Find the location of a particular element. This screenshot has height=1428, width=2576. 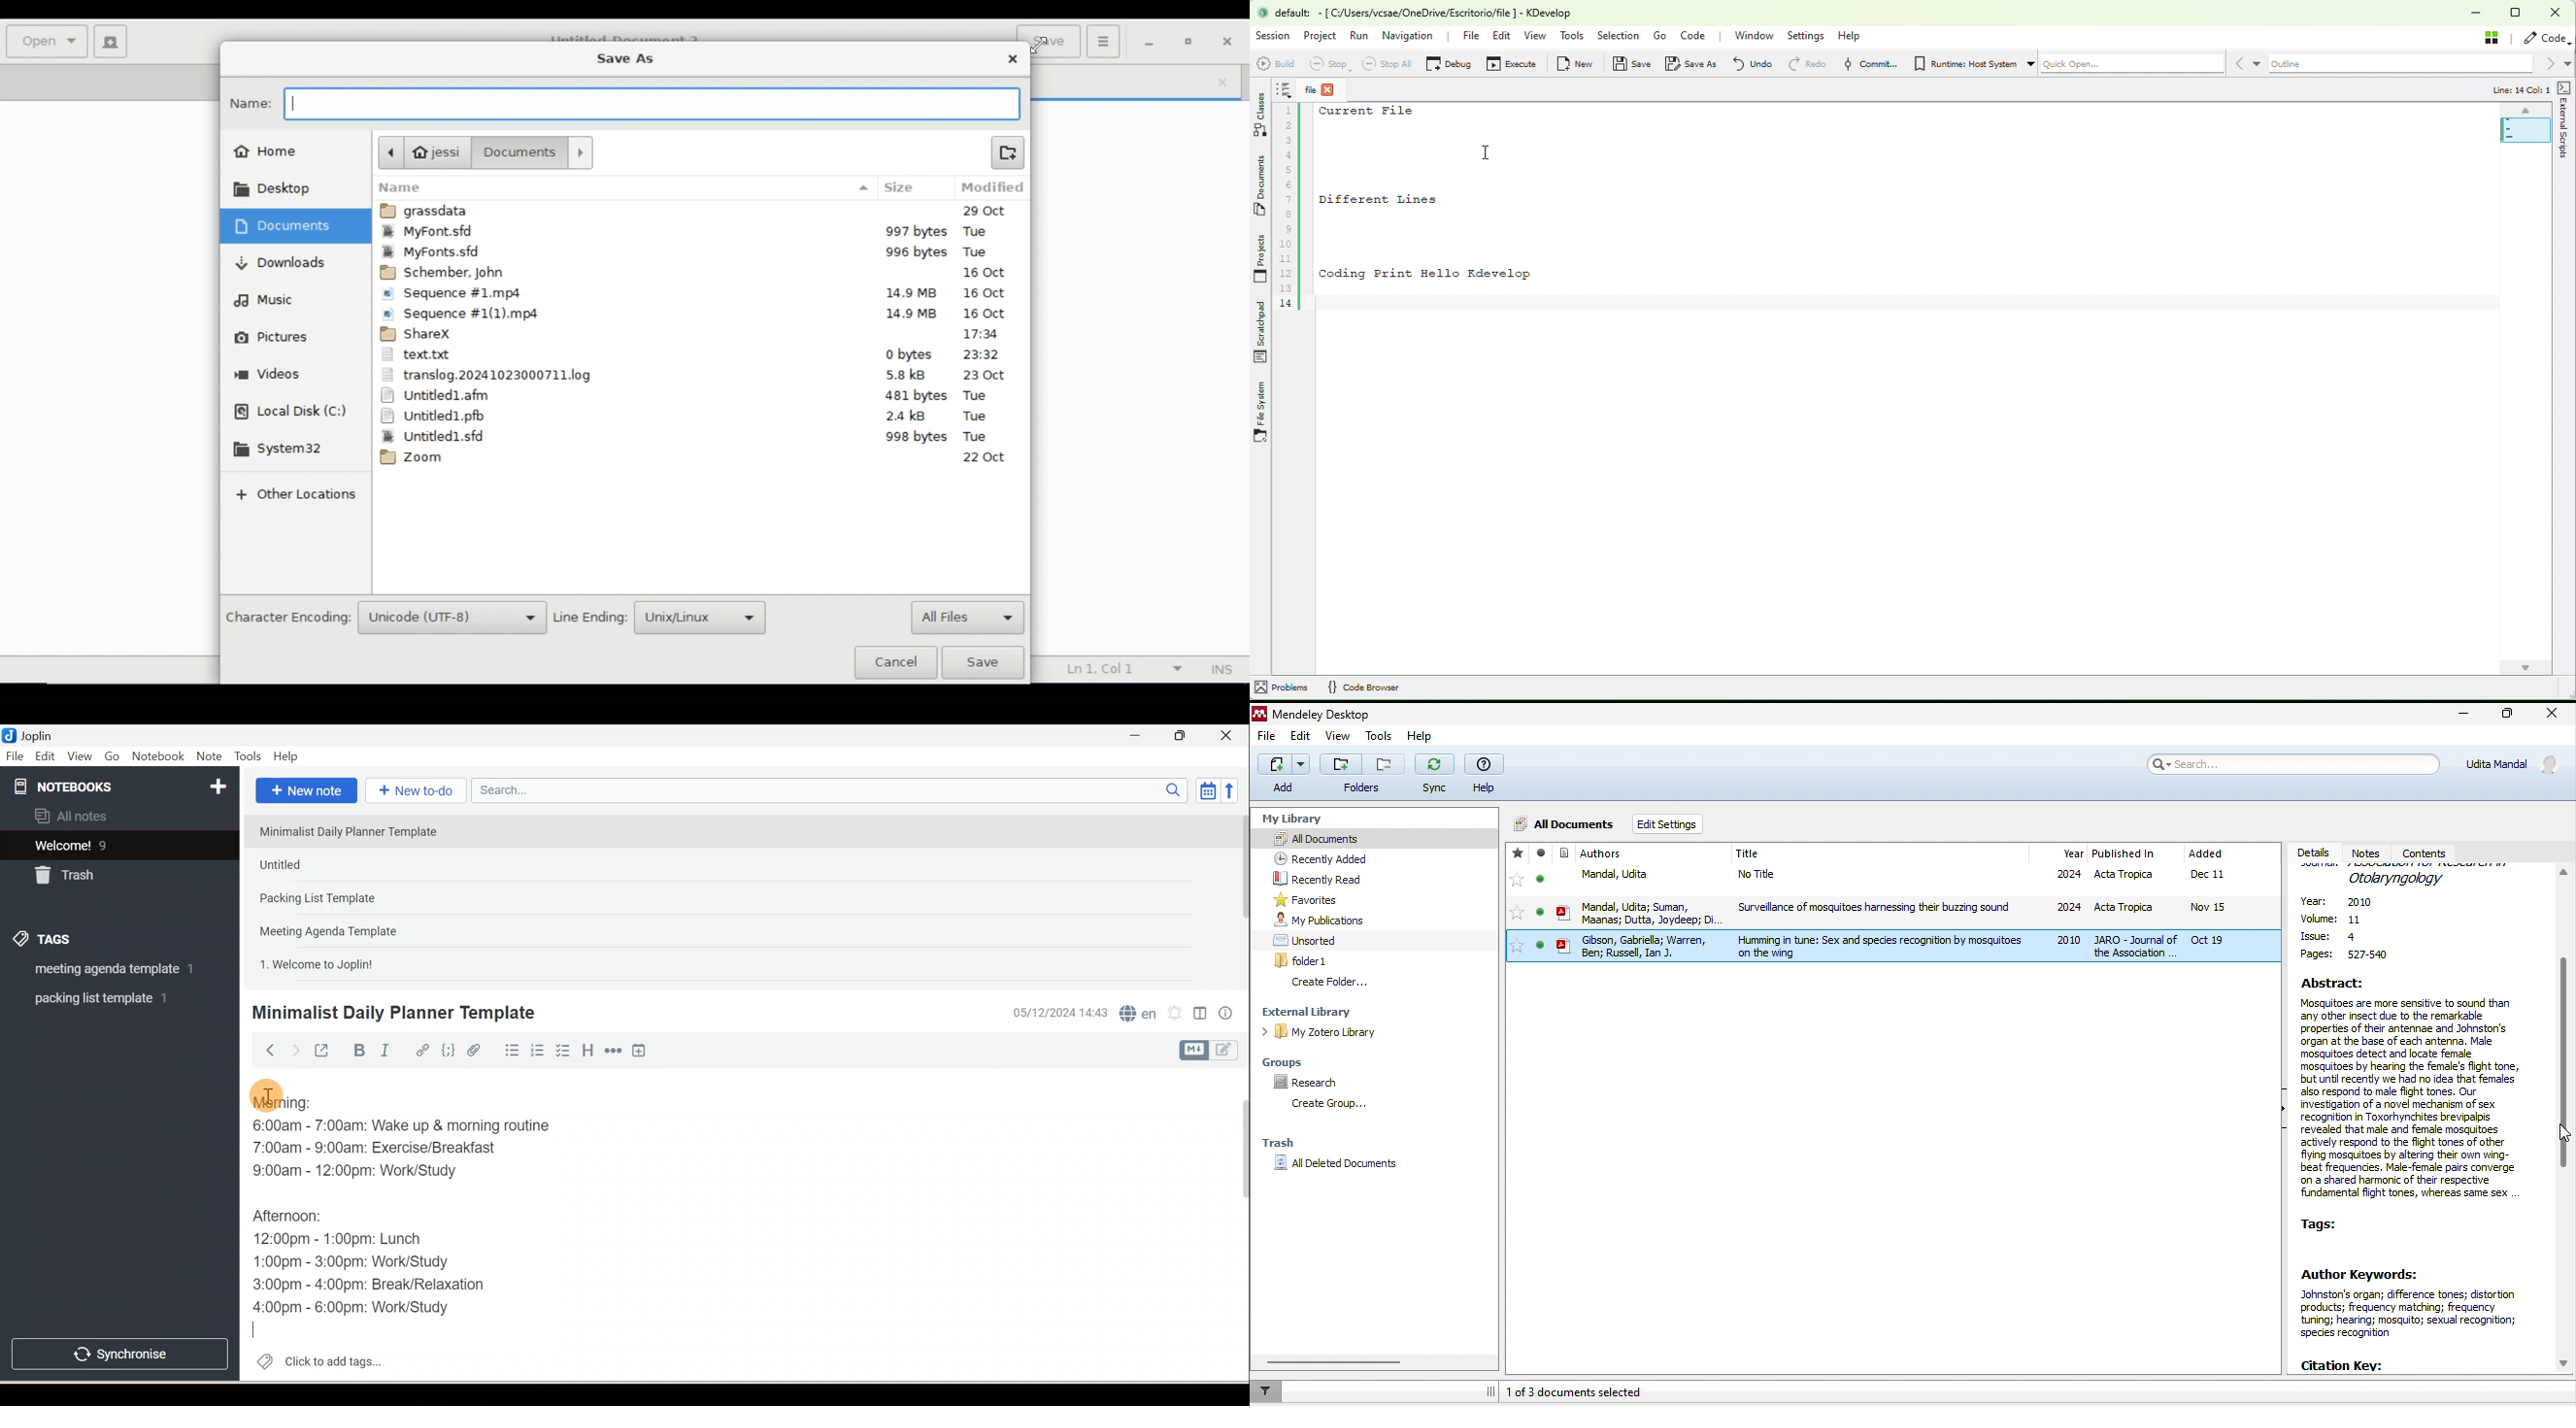

Close is located at coordinates (2554, 13).